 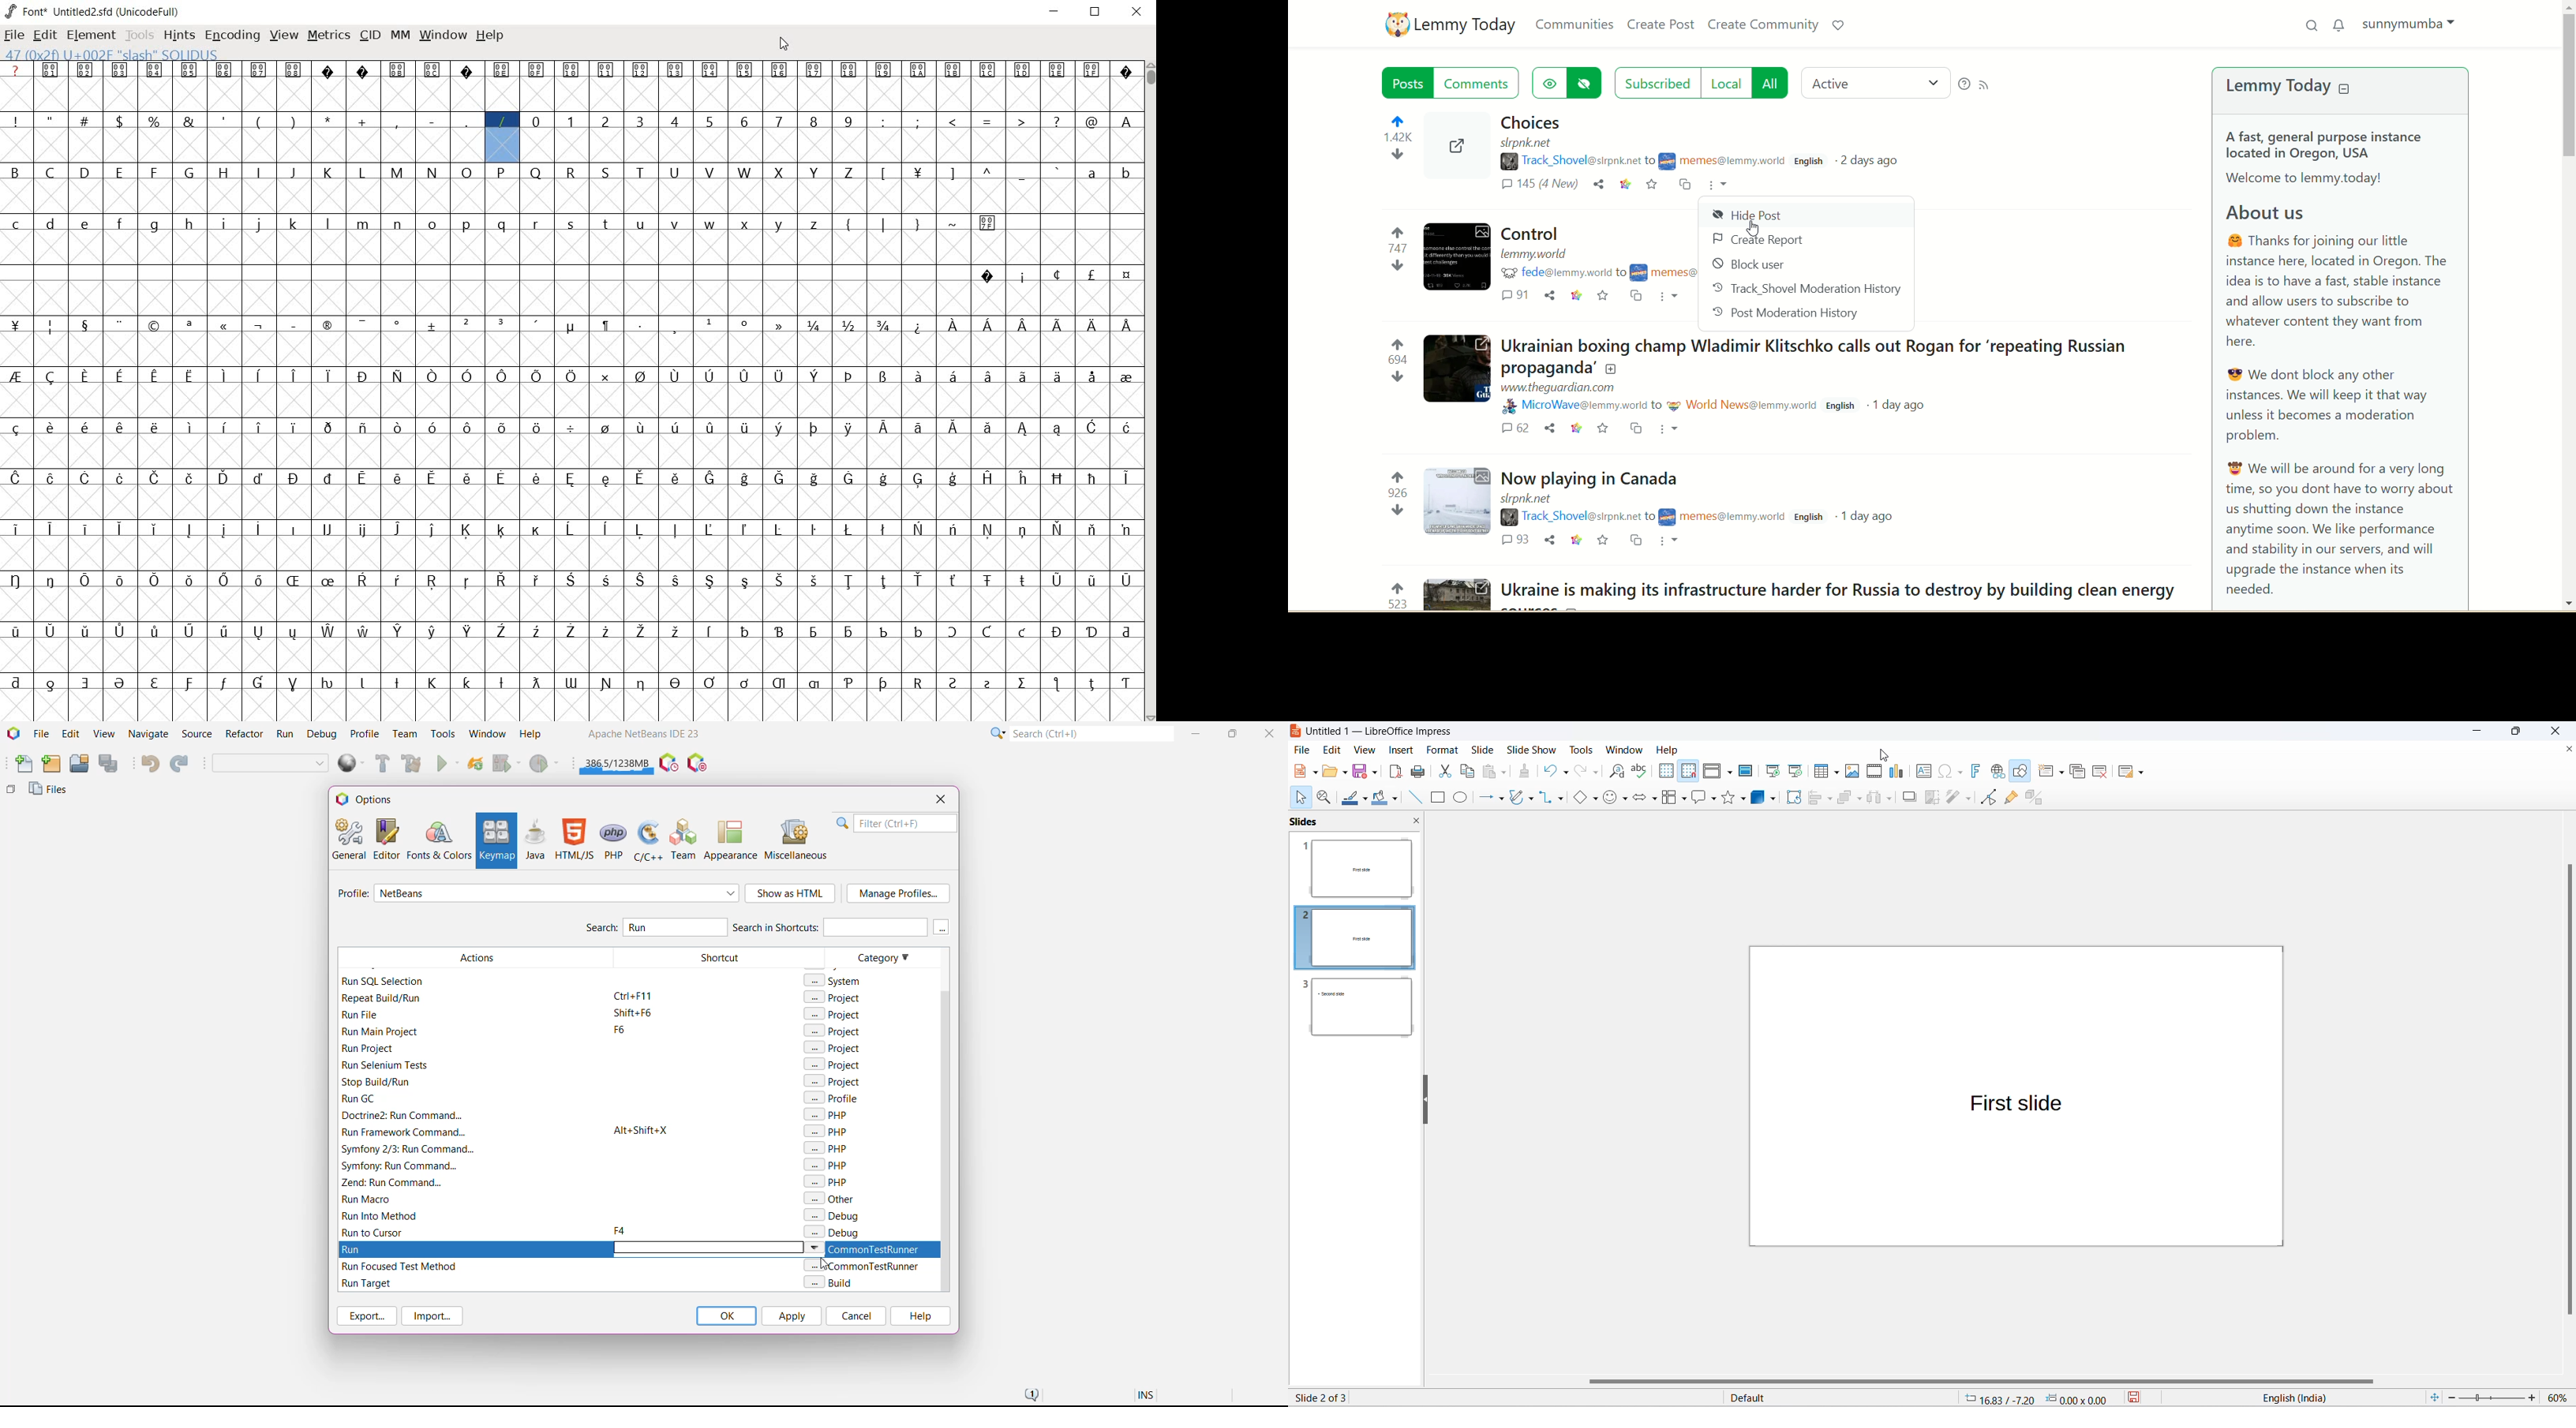 What do you see at coordinates (47, 33) in the screenshot?
I see `EDIT` at bounding box center [47, 33].